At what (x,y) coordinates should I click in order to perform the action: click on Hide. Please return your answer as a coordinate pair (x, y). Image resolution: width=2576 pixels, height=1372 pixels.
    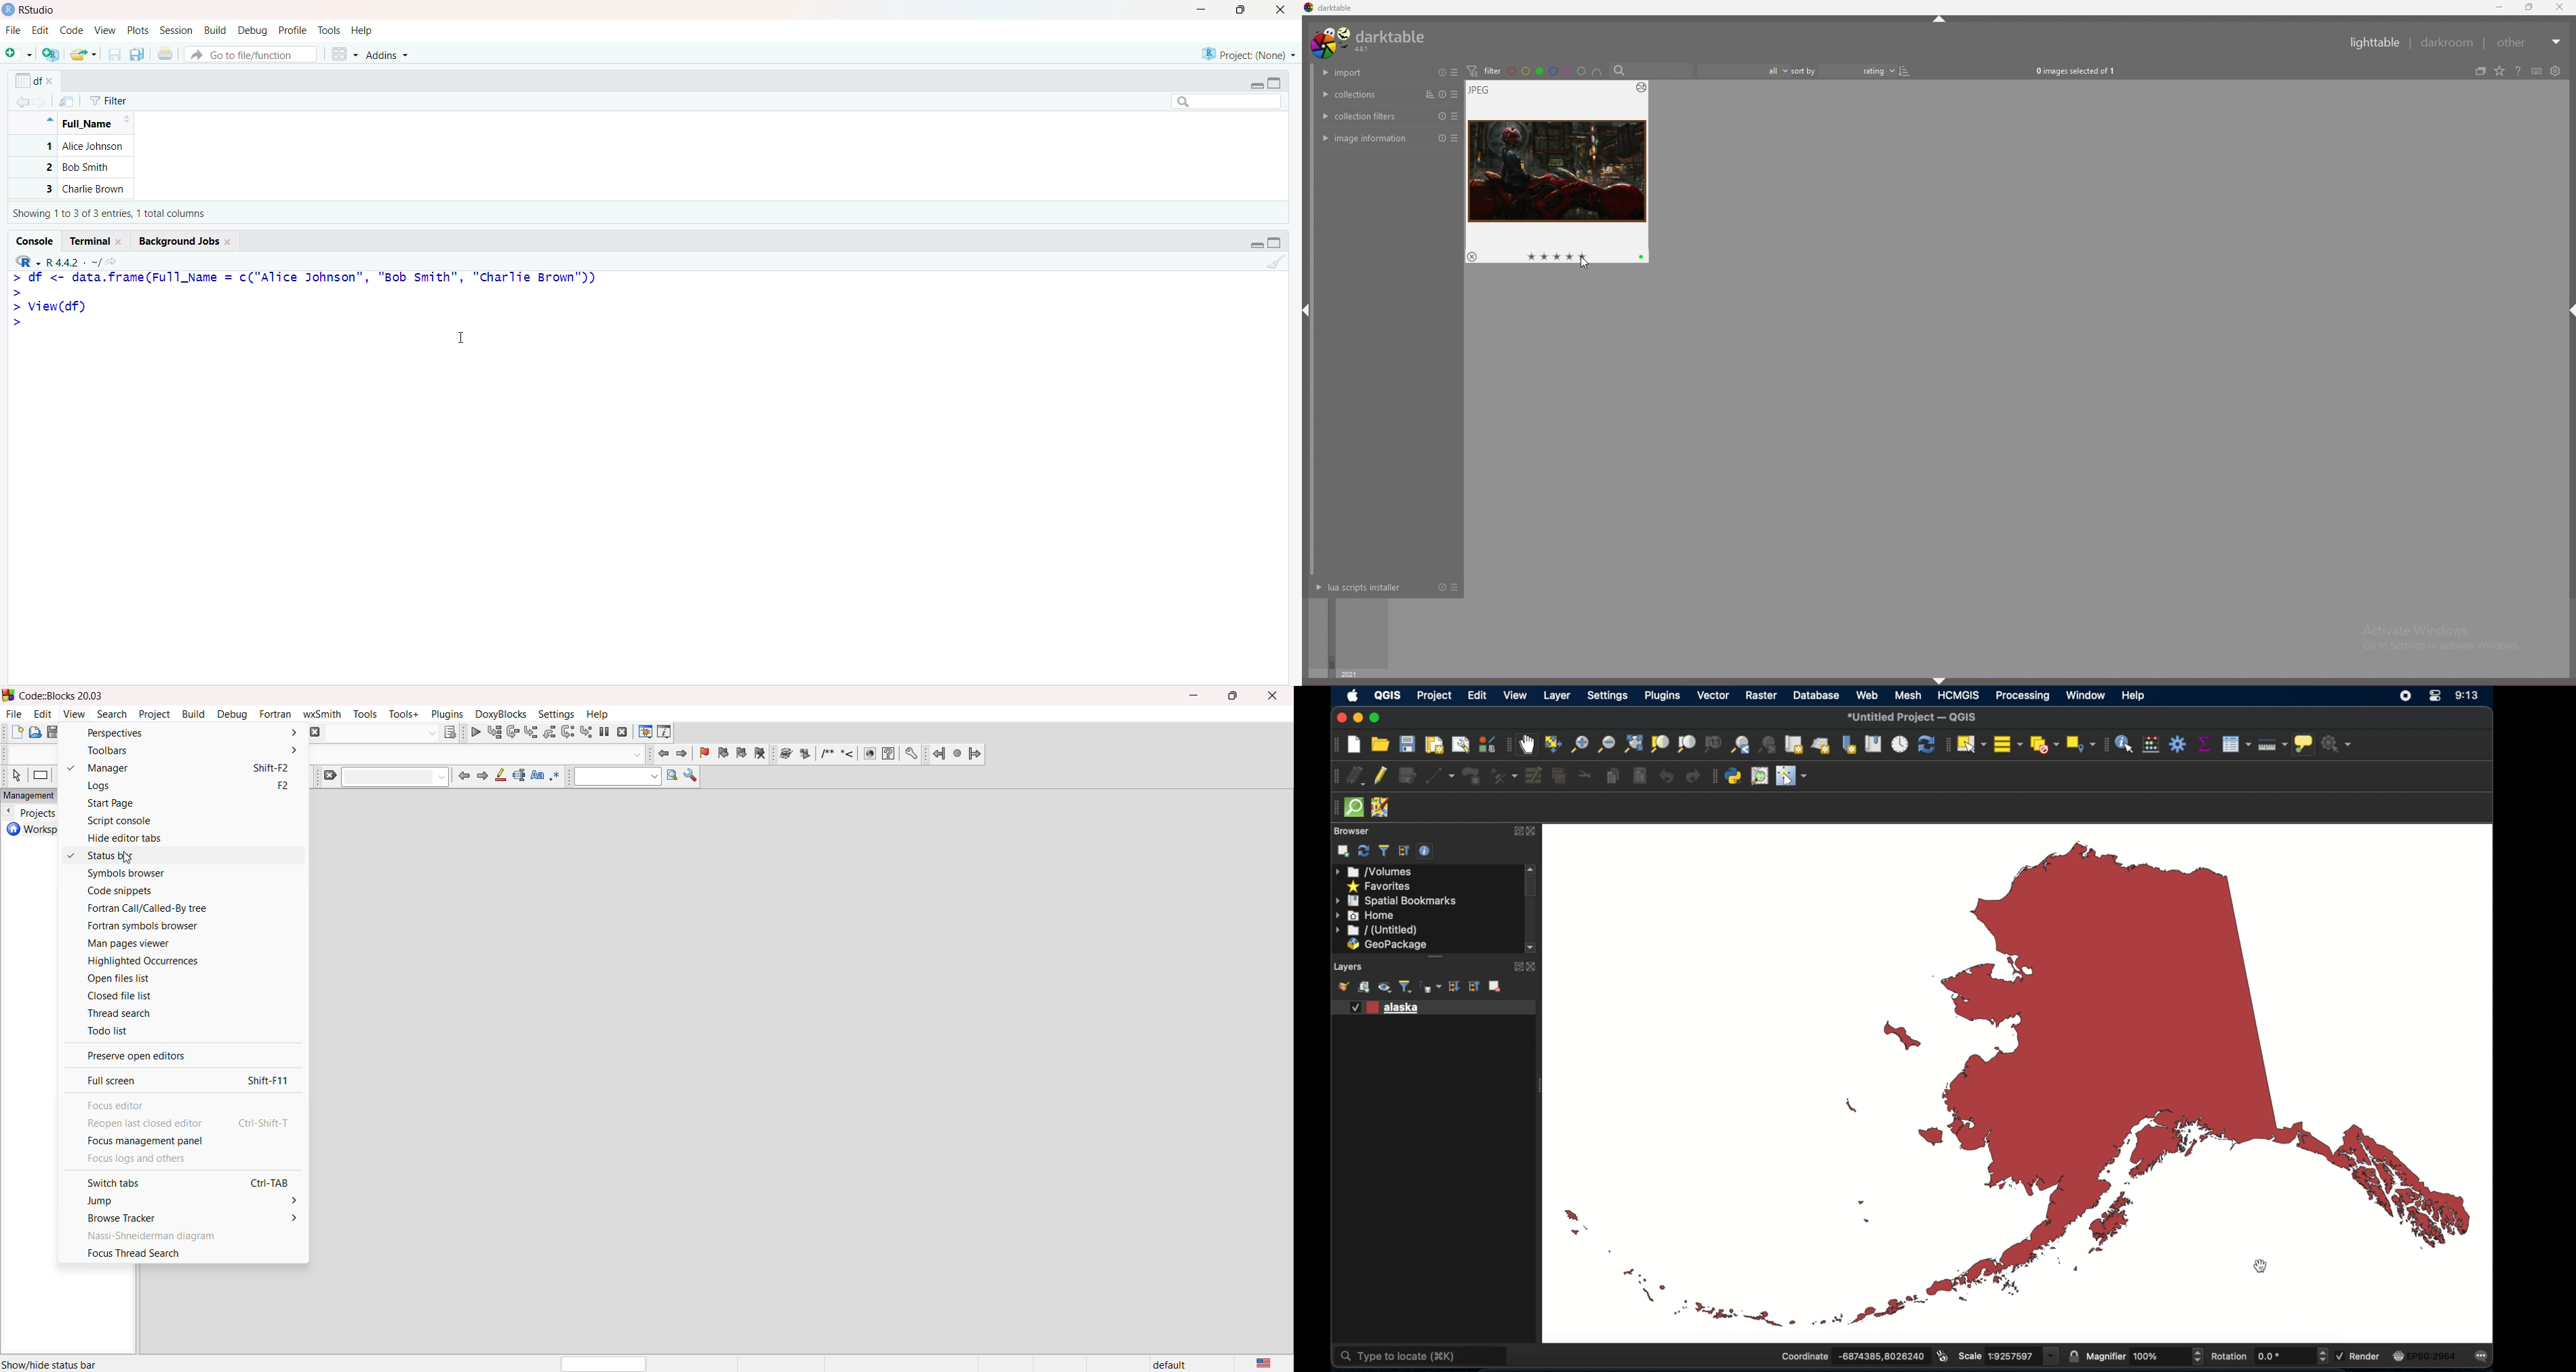
    Looking at the image, I should click on (49, 119).